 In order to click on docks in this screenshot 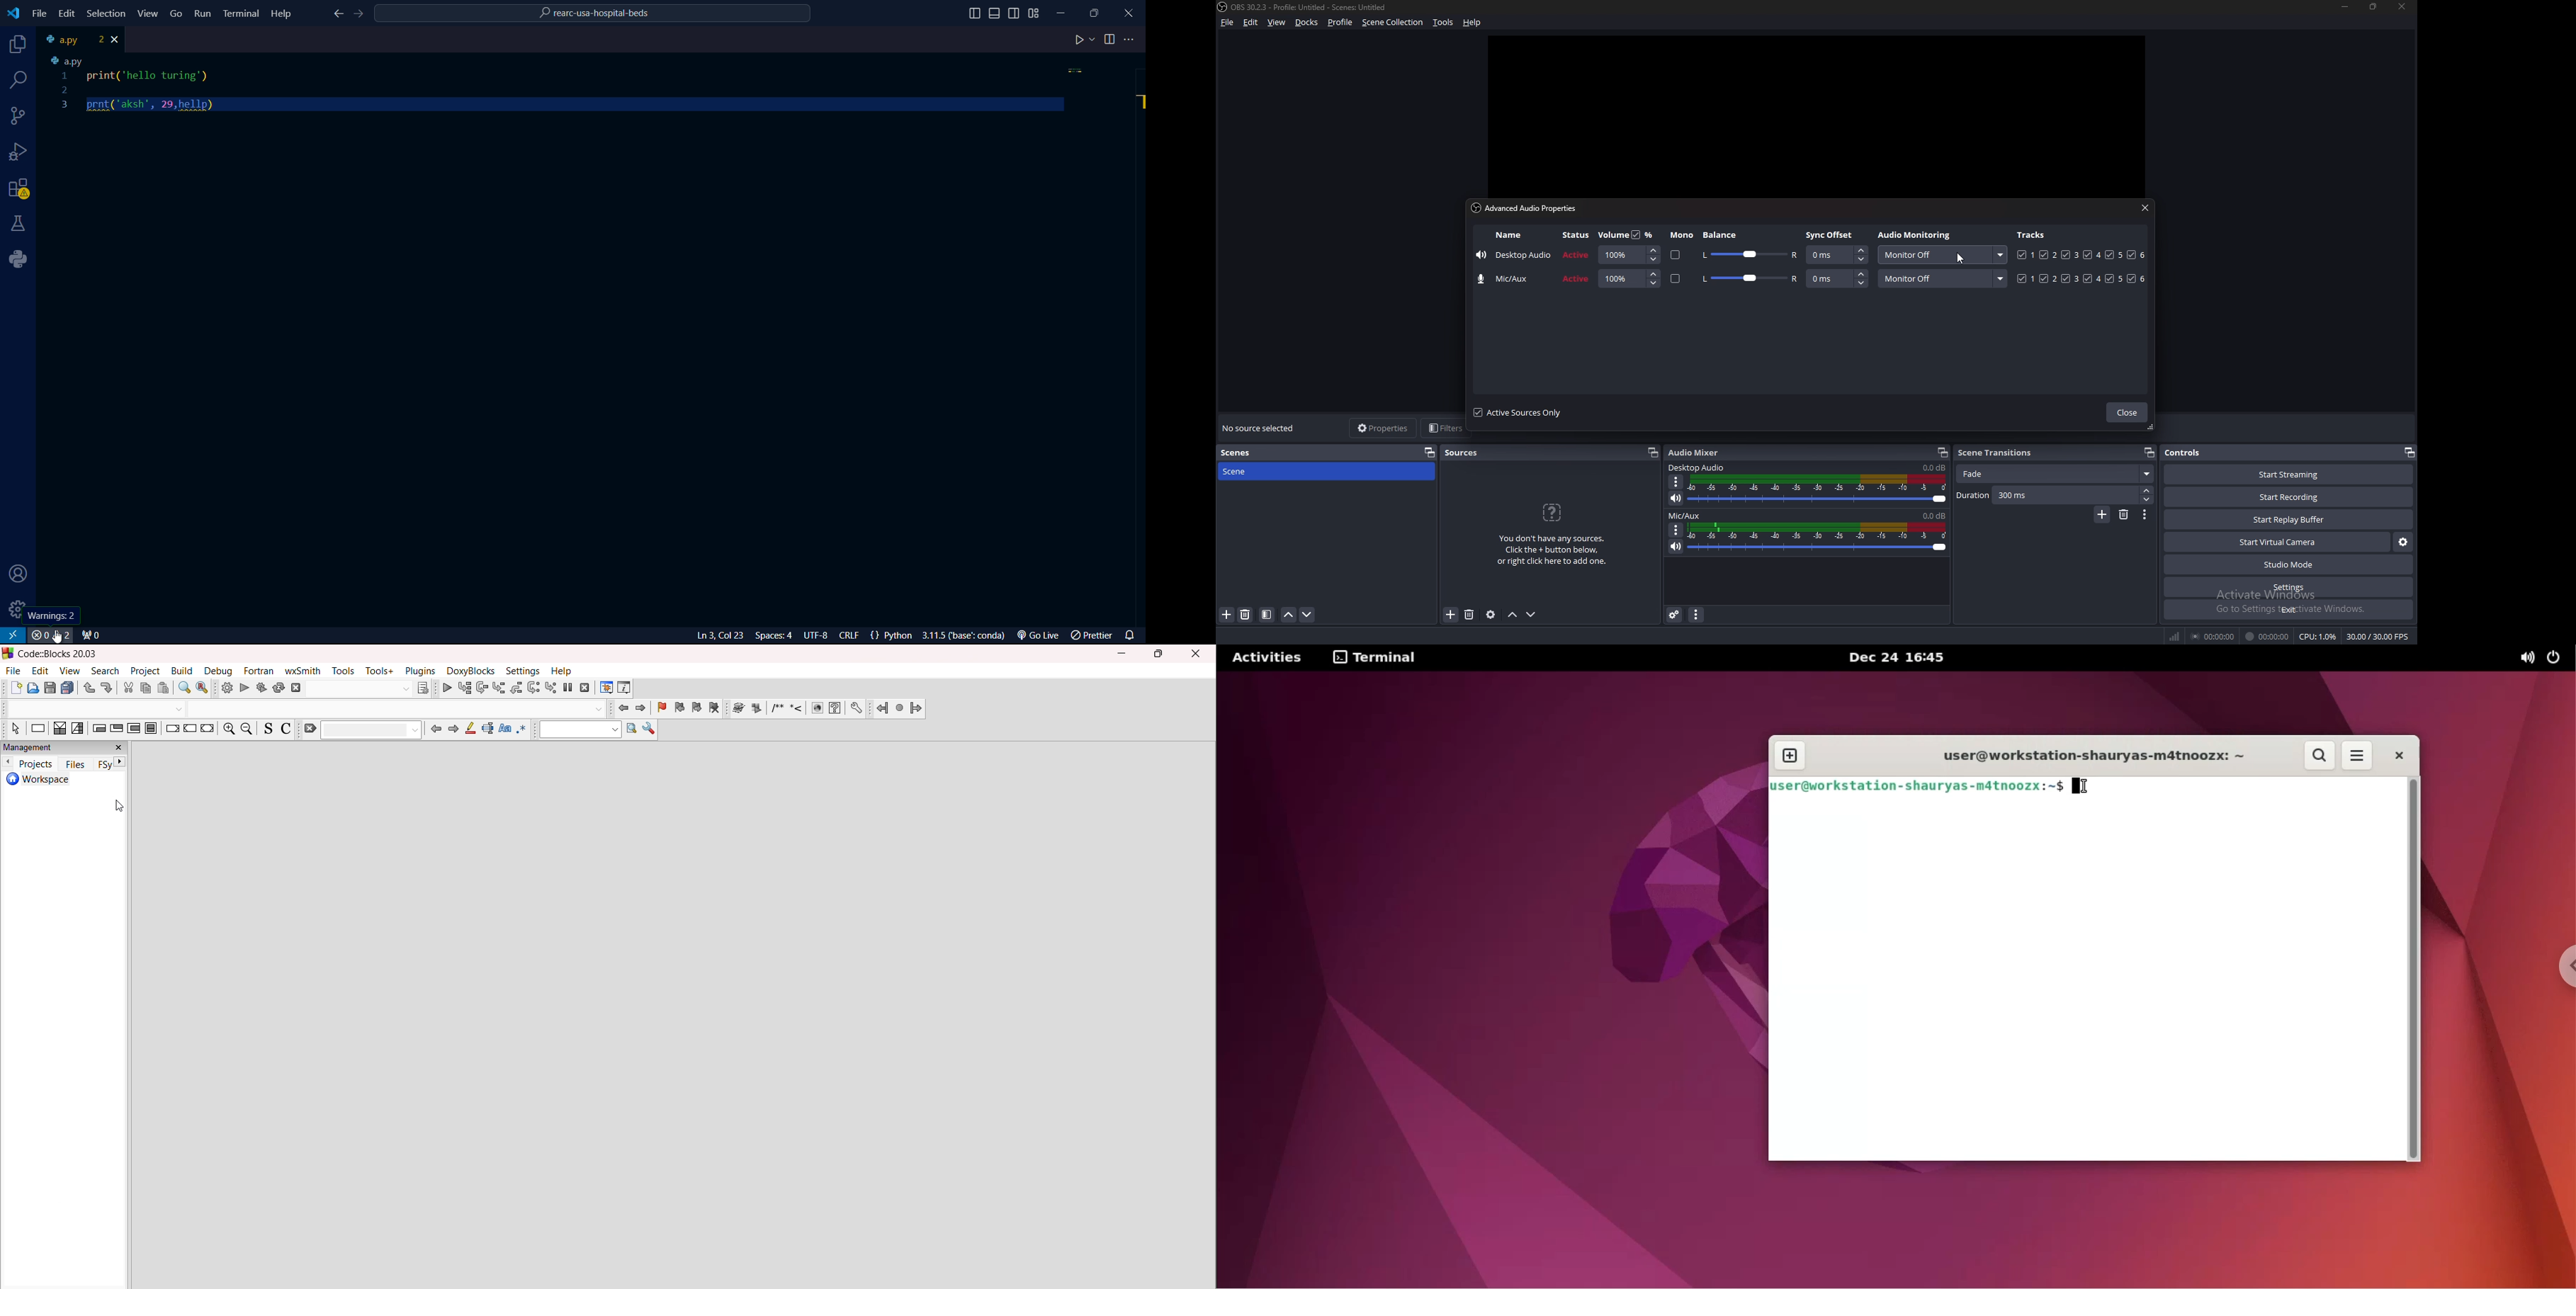, I will do `click(1307, 22)`.